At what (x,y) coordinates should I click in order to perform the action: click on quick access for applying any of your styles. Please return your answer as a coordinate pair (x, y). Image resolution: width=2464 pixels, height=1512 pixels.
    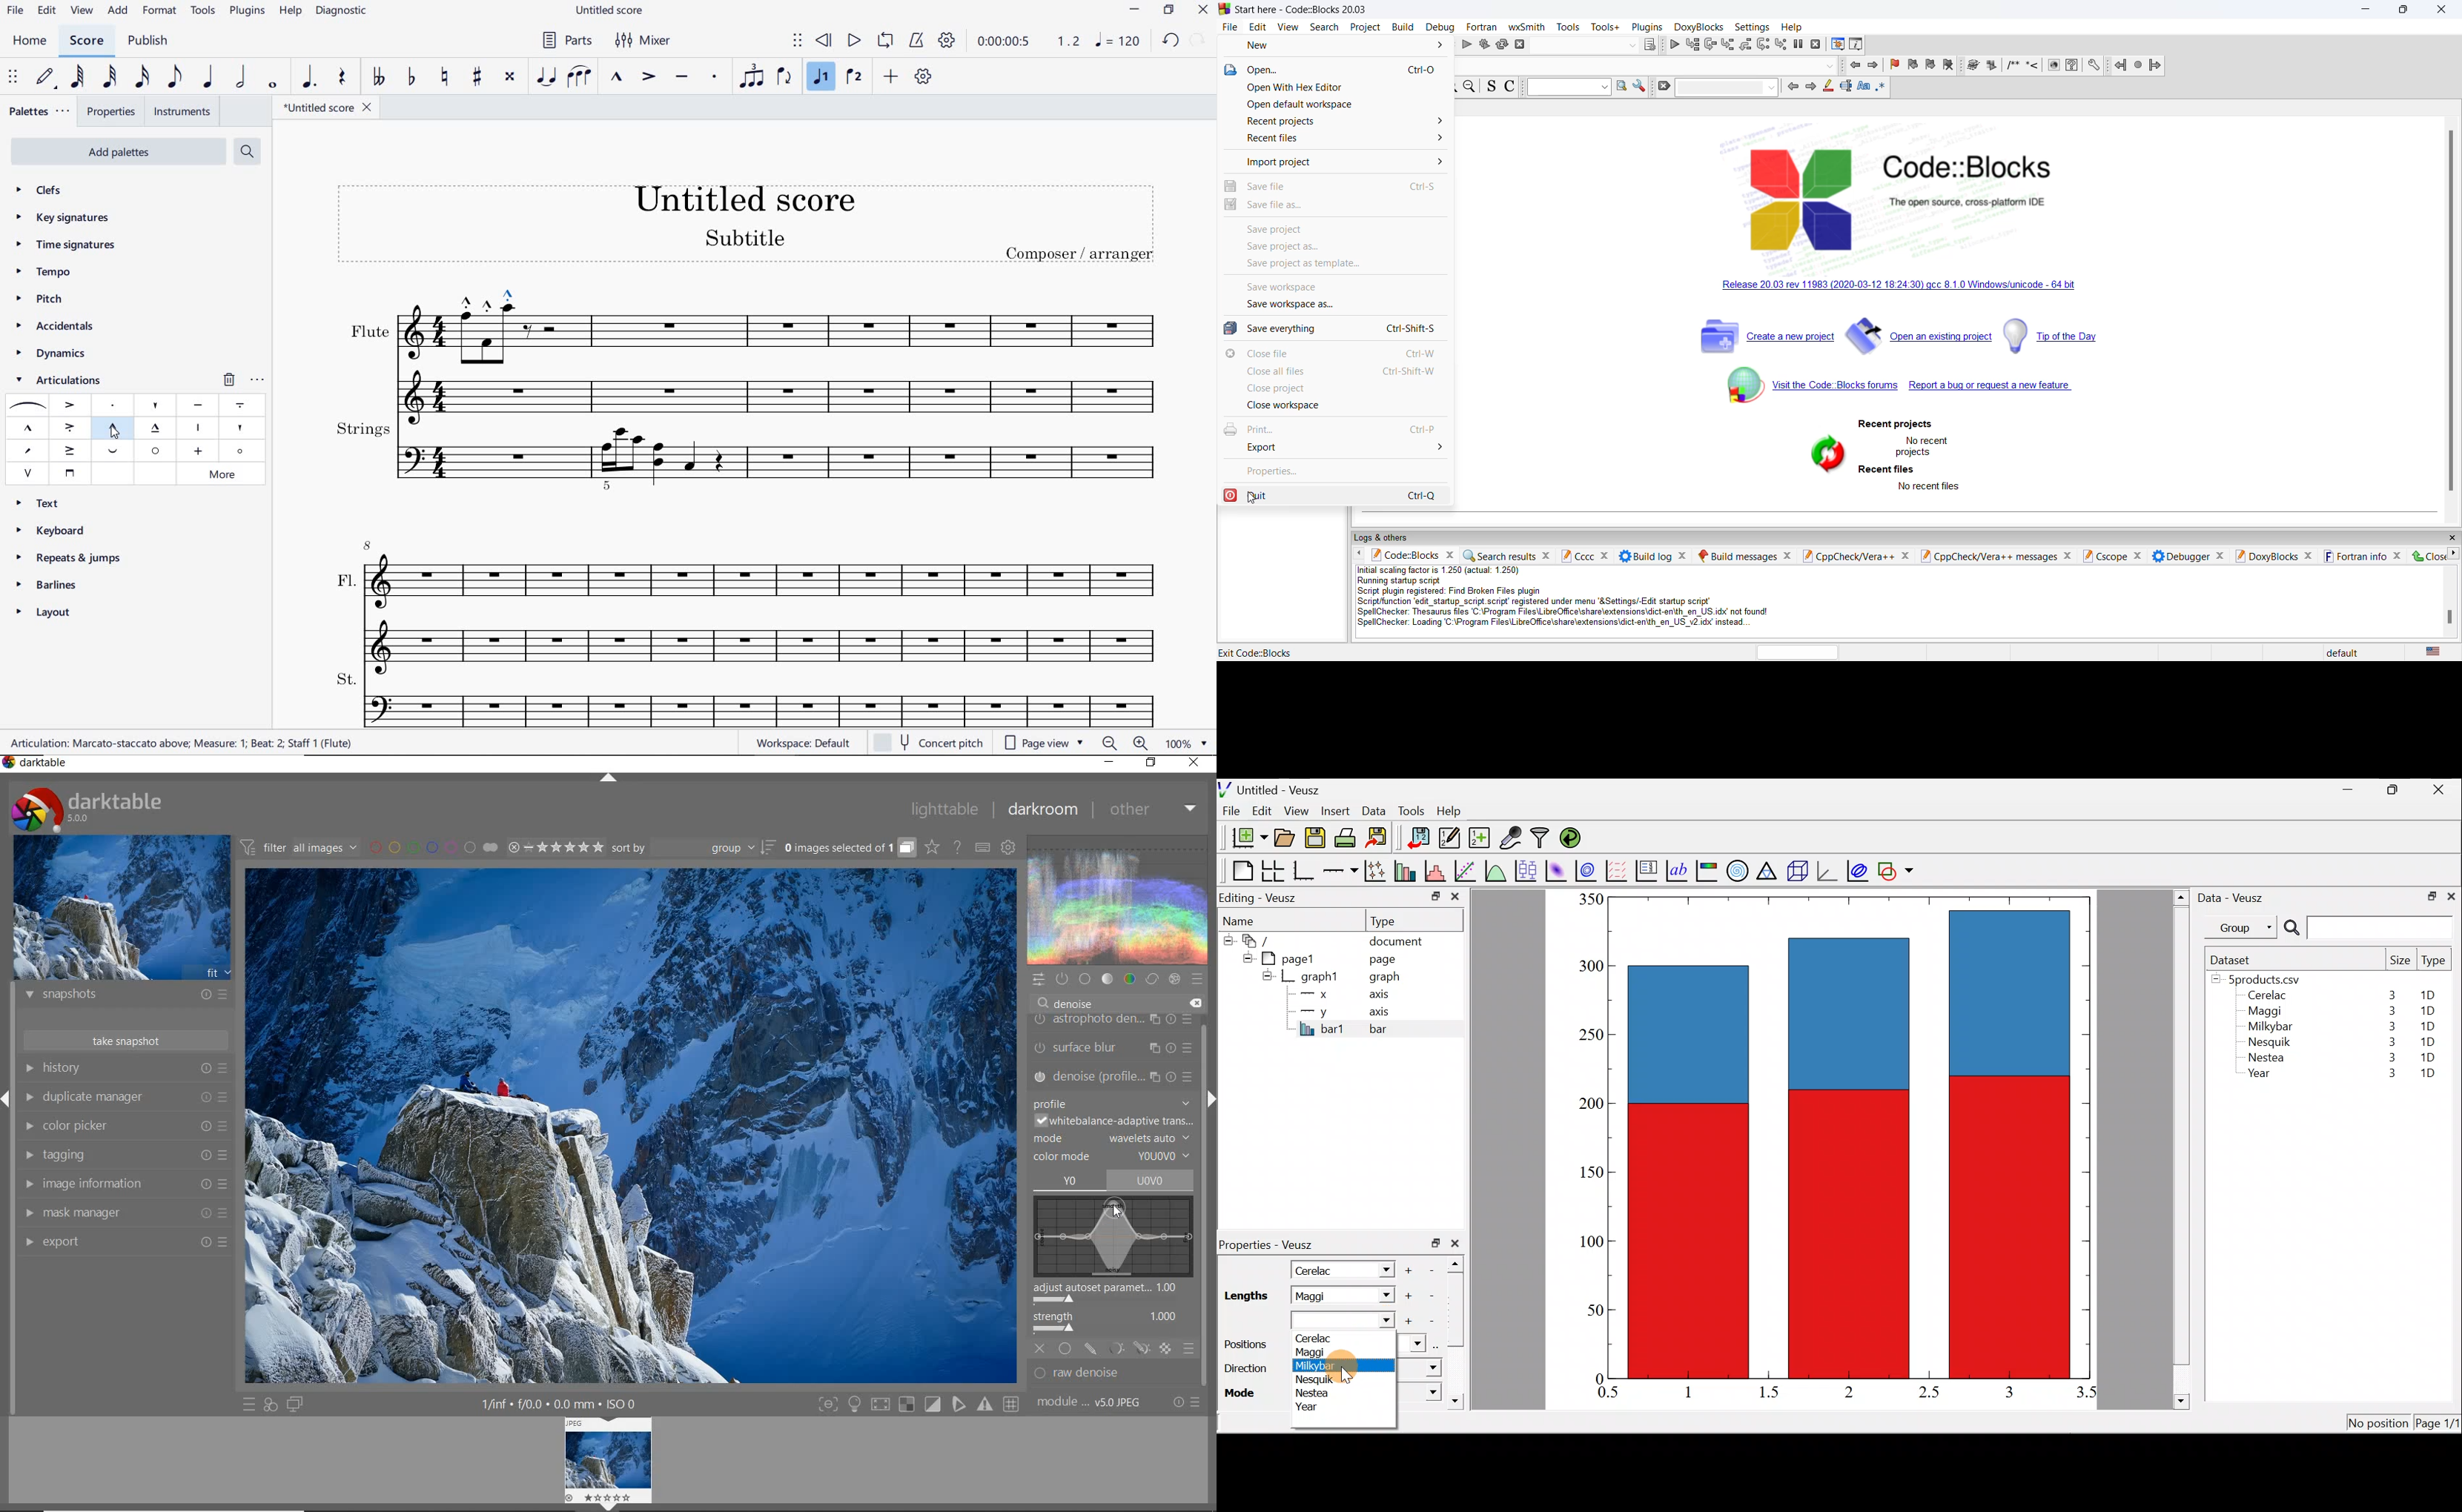
    Looking at the image, I should click on (271, 1406).